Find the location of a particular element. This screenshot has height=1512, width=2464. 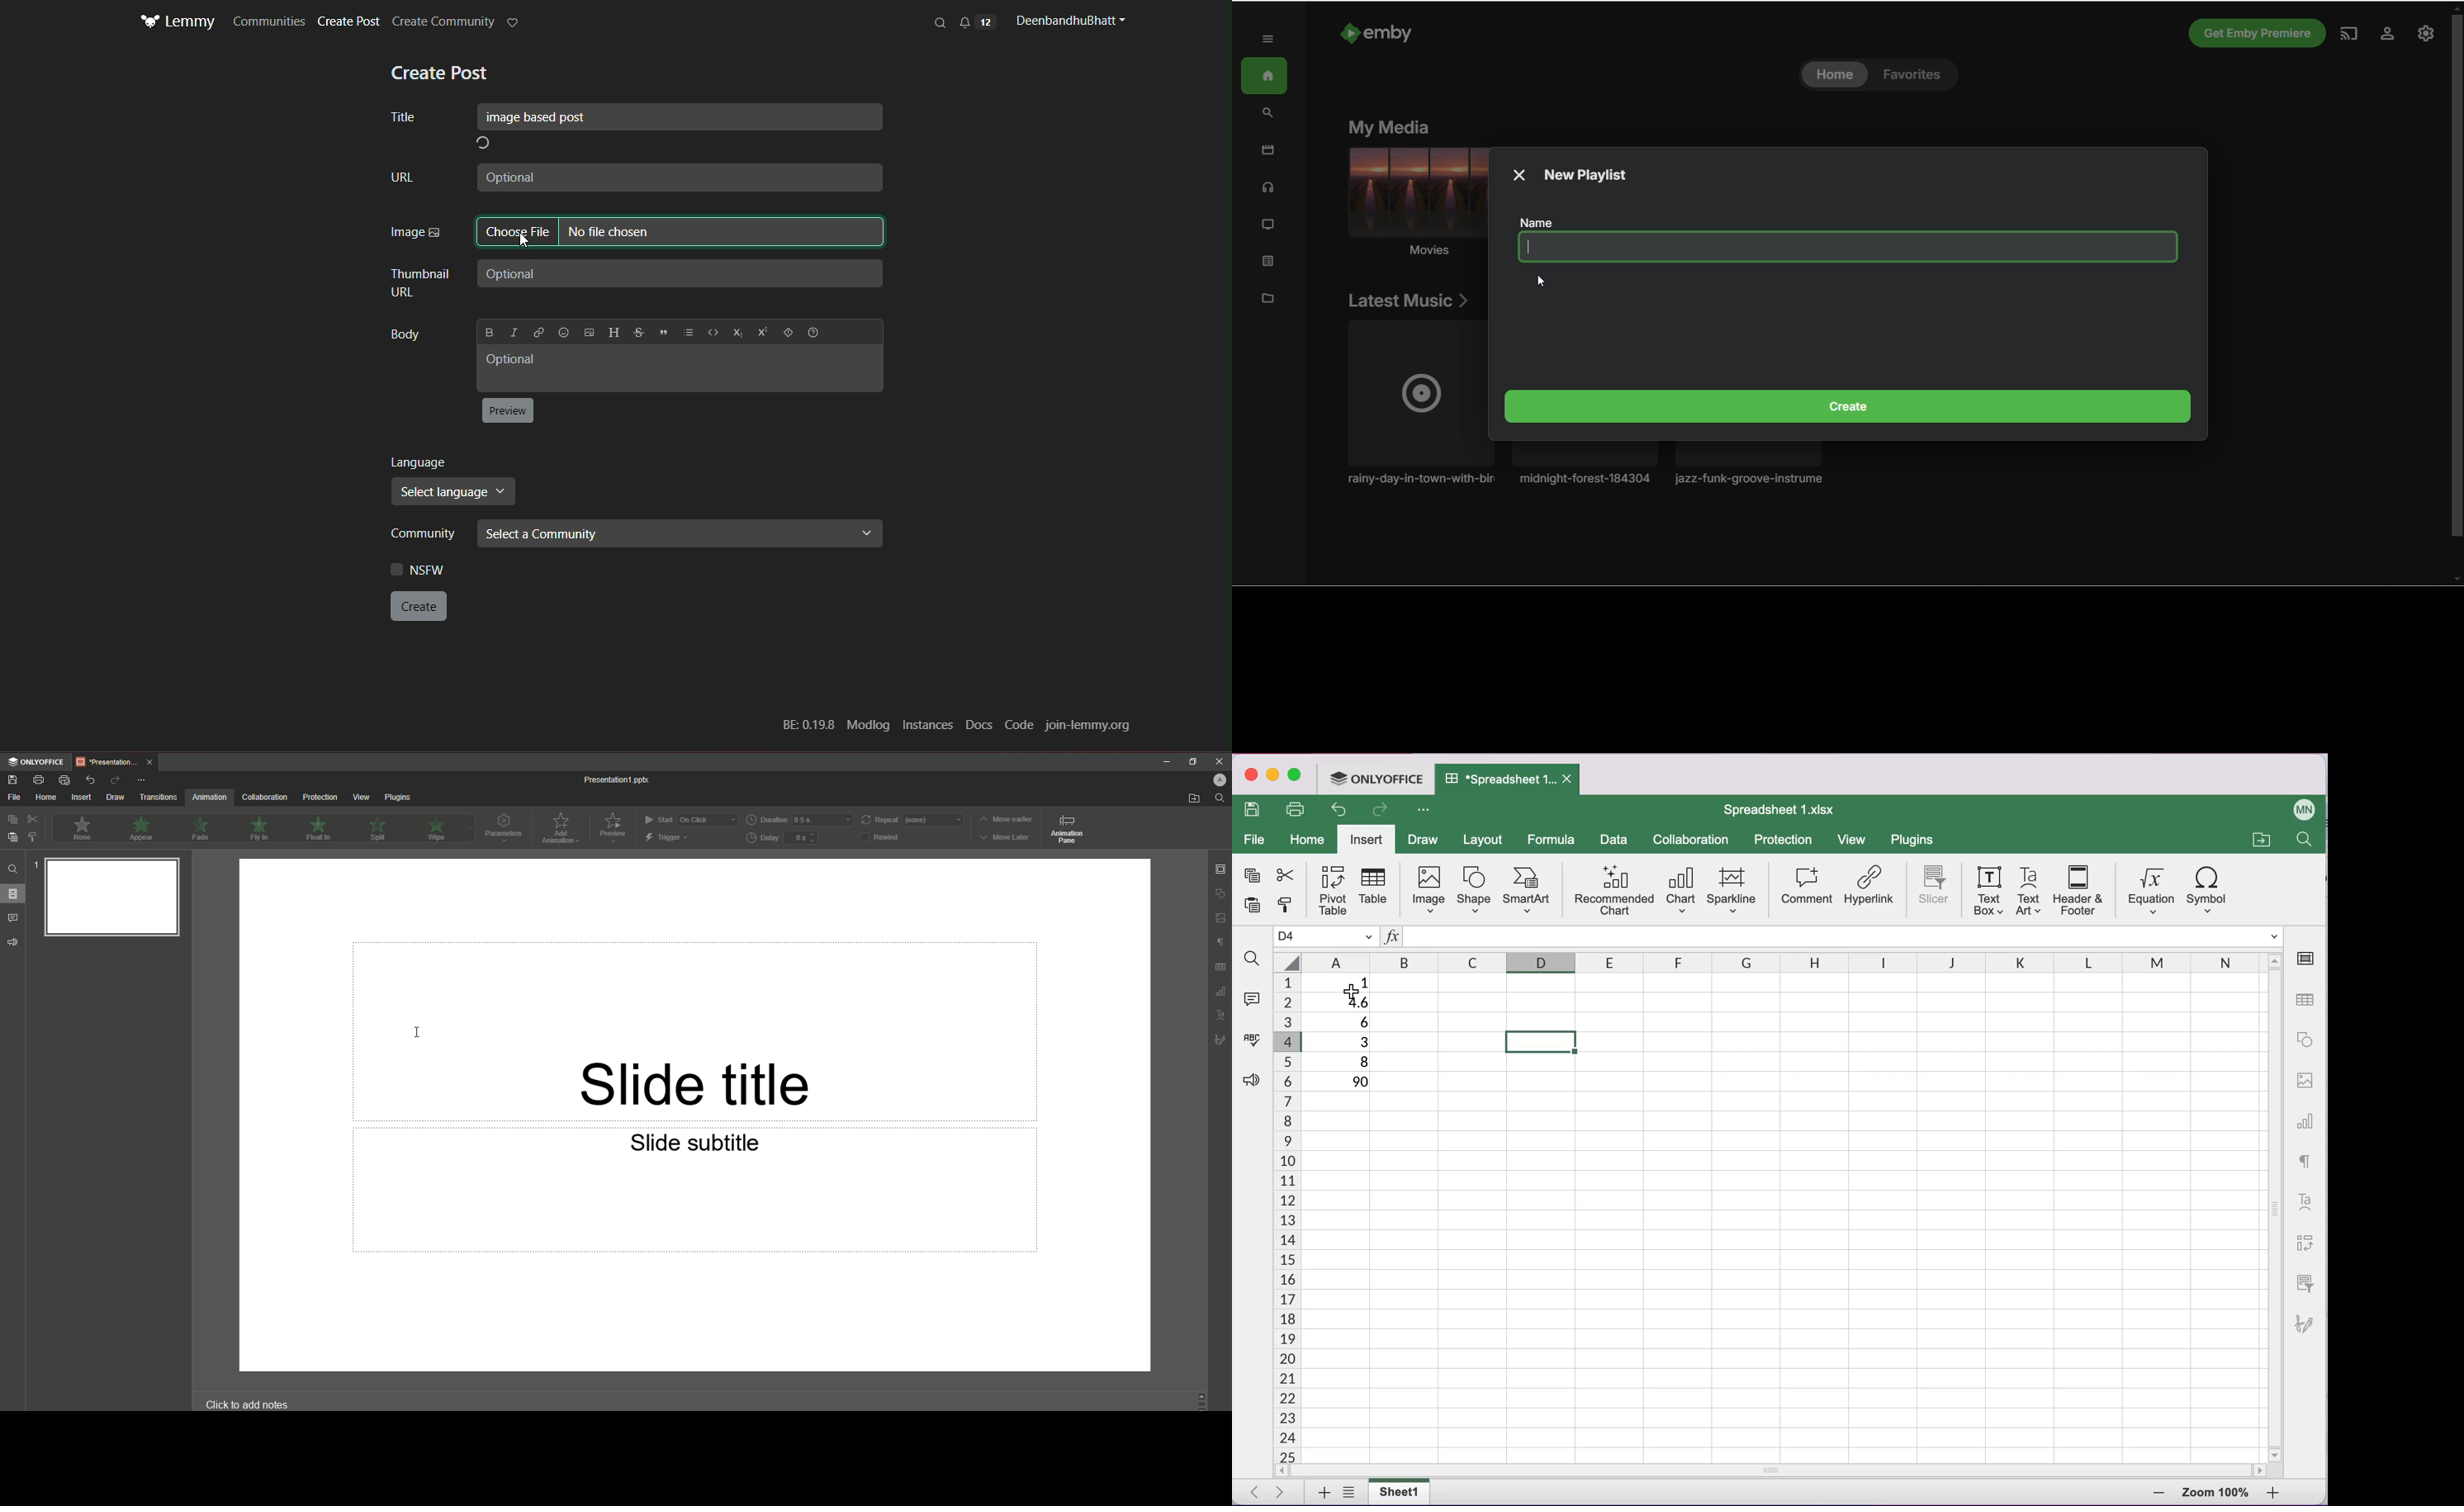

list of sheets is located at coordinates (1349, 1494).